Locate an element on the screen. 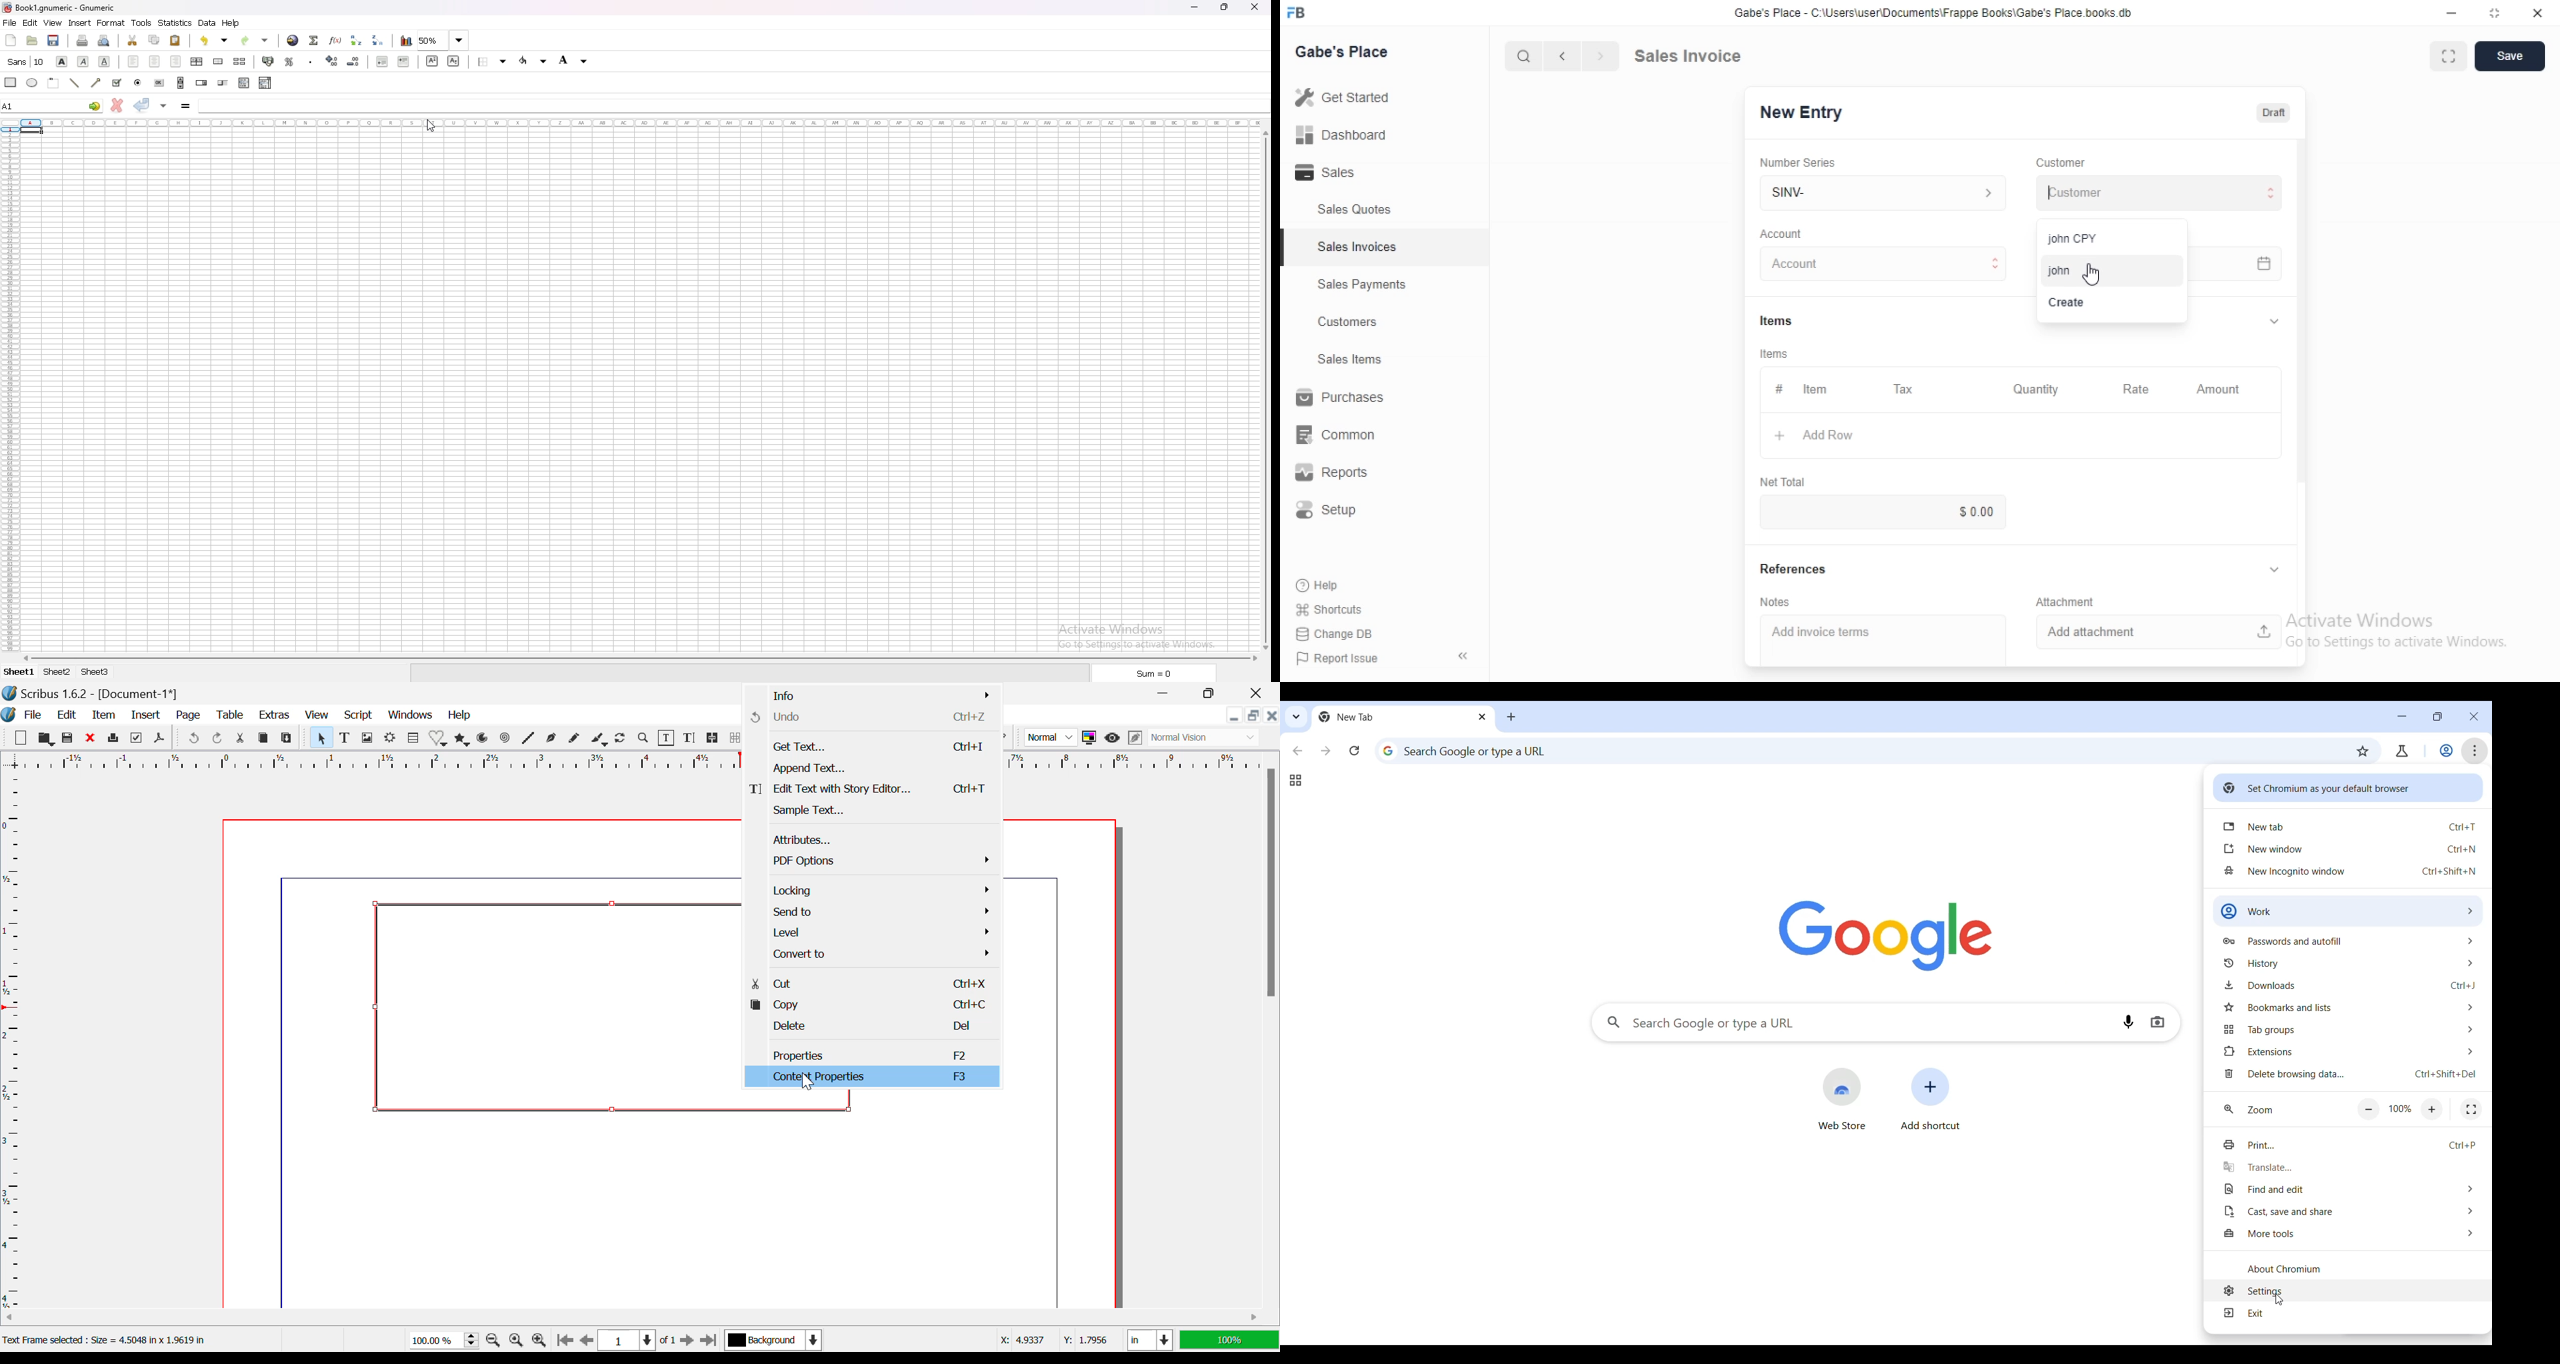 This screenshot has width=2576, height=1372. Reload page is located at coordinates (1354, 751).